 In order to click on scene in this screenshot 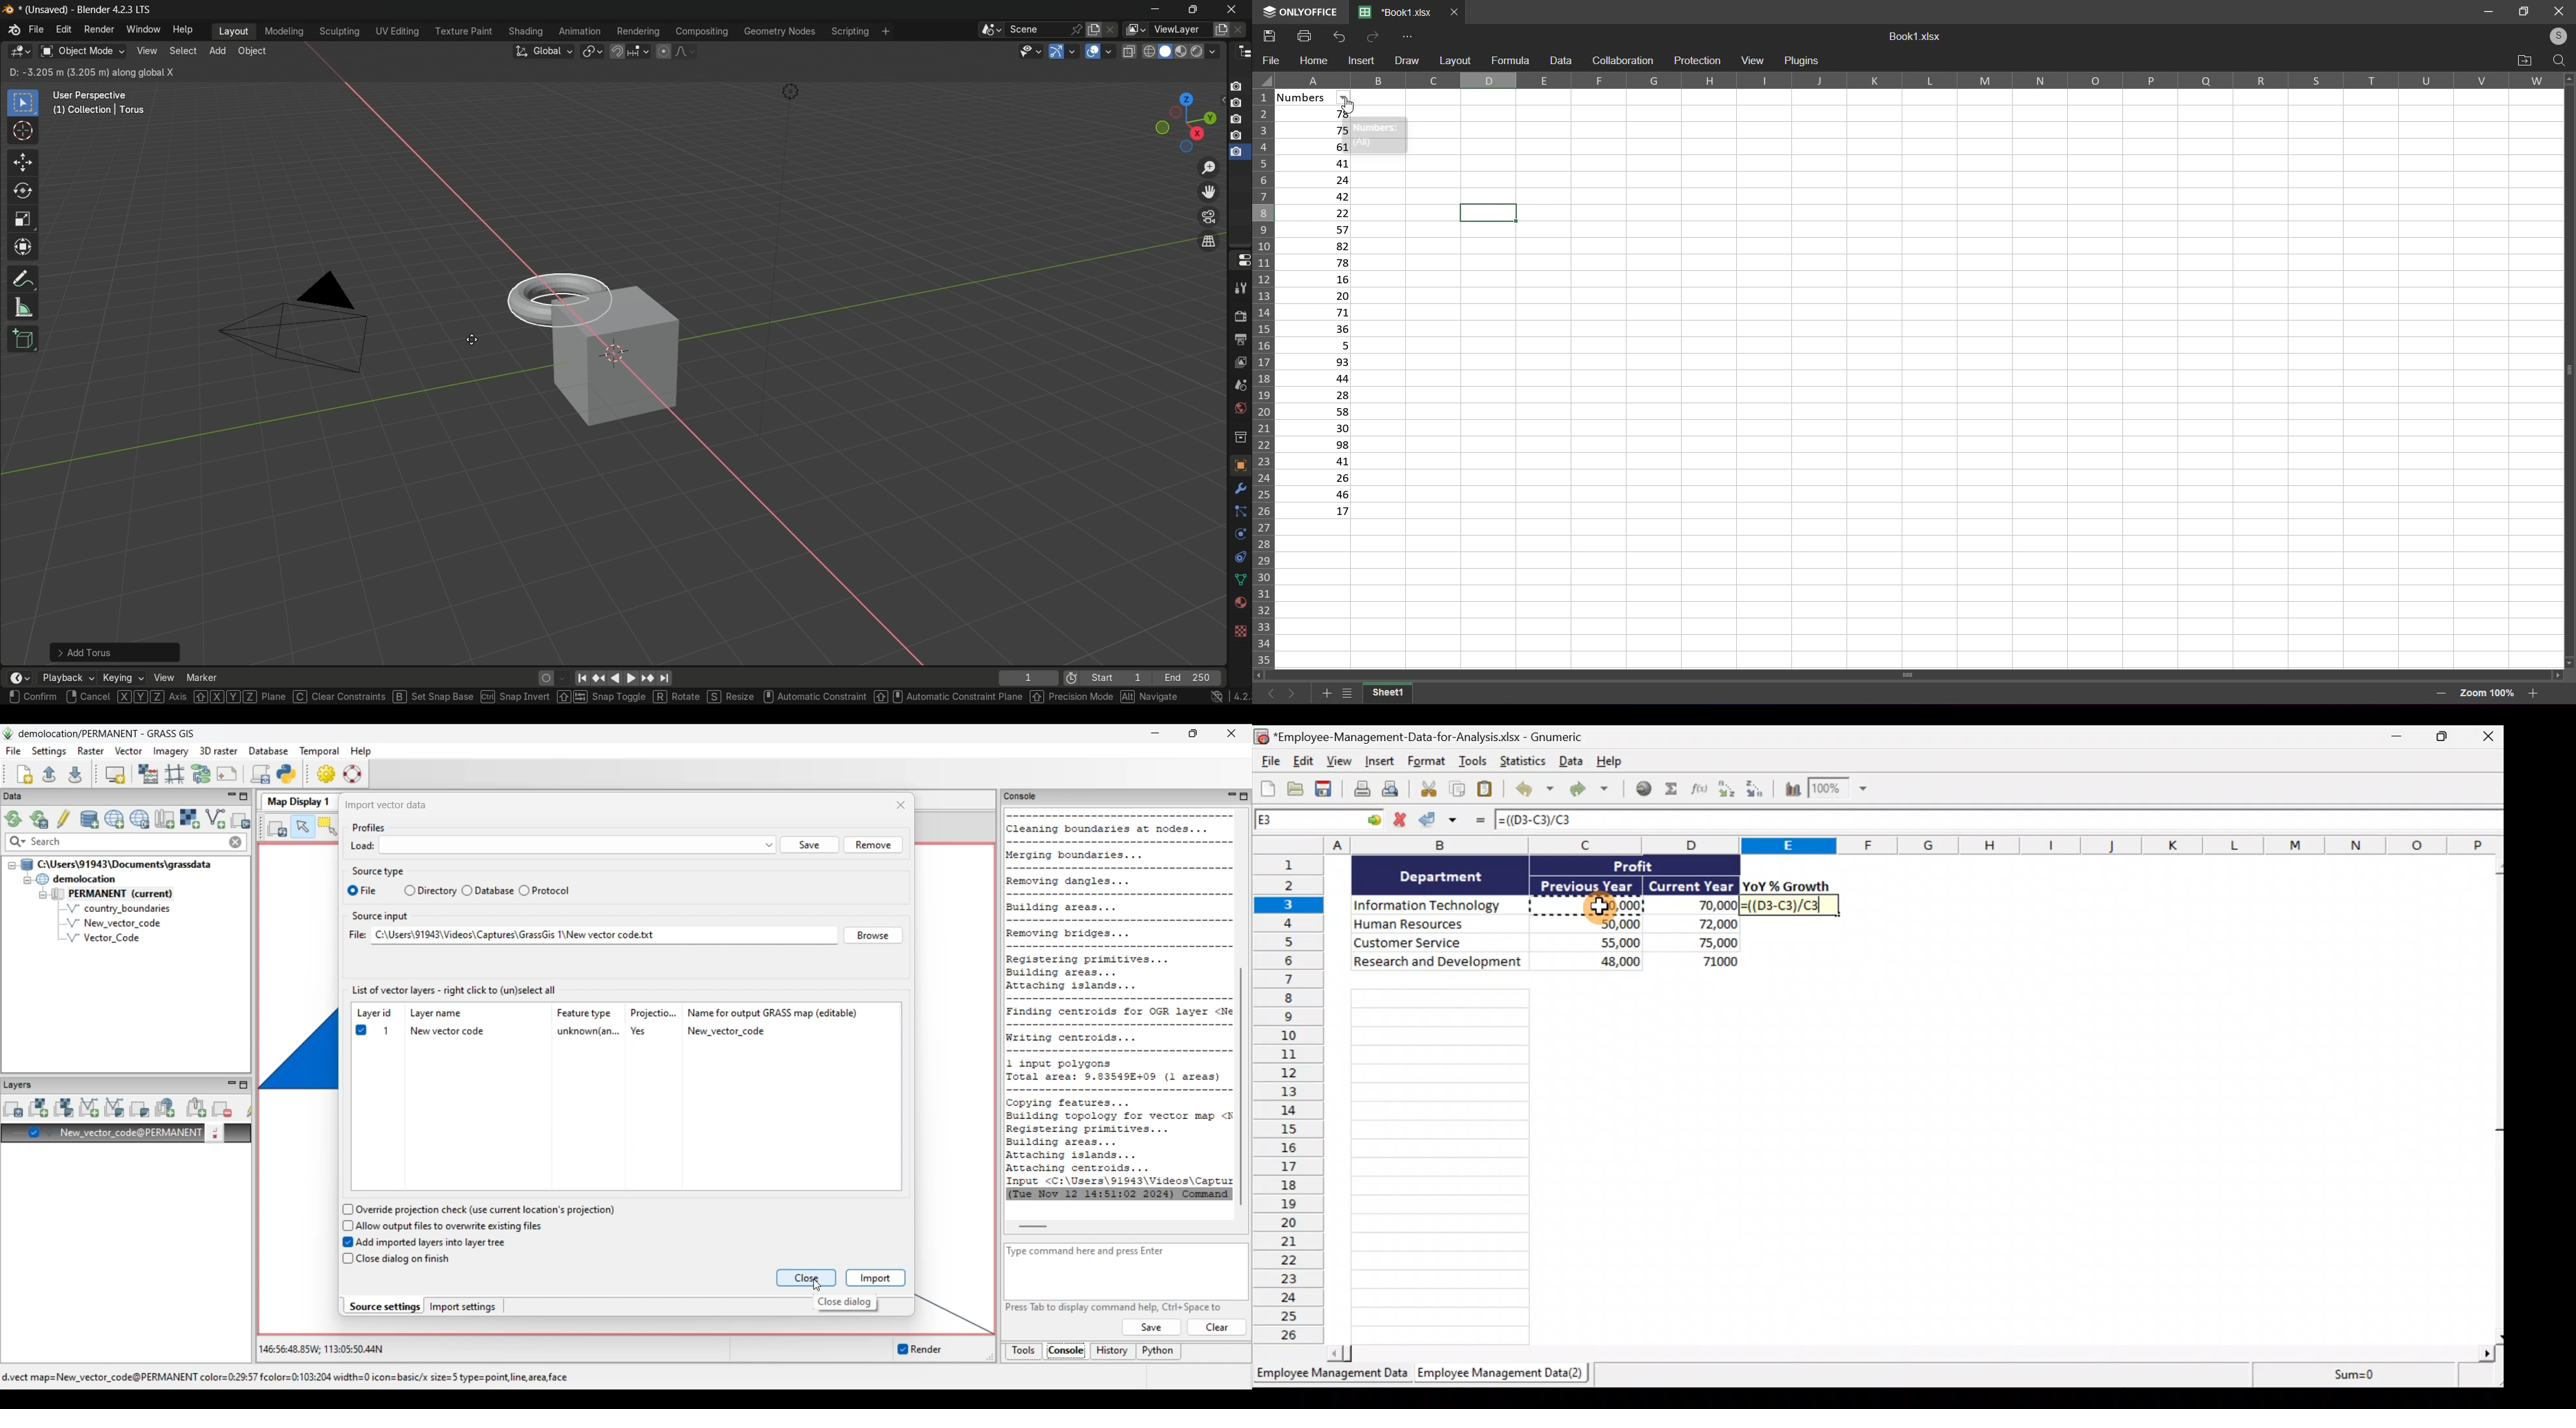, I will do `click(1240, 388)`.